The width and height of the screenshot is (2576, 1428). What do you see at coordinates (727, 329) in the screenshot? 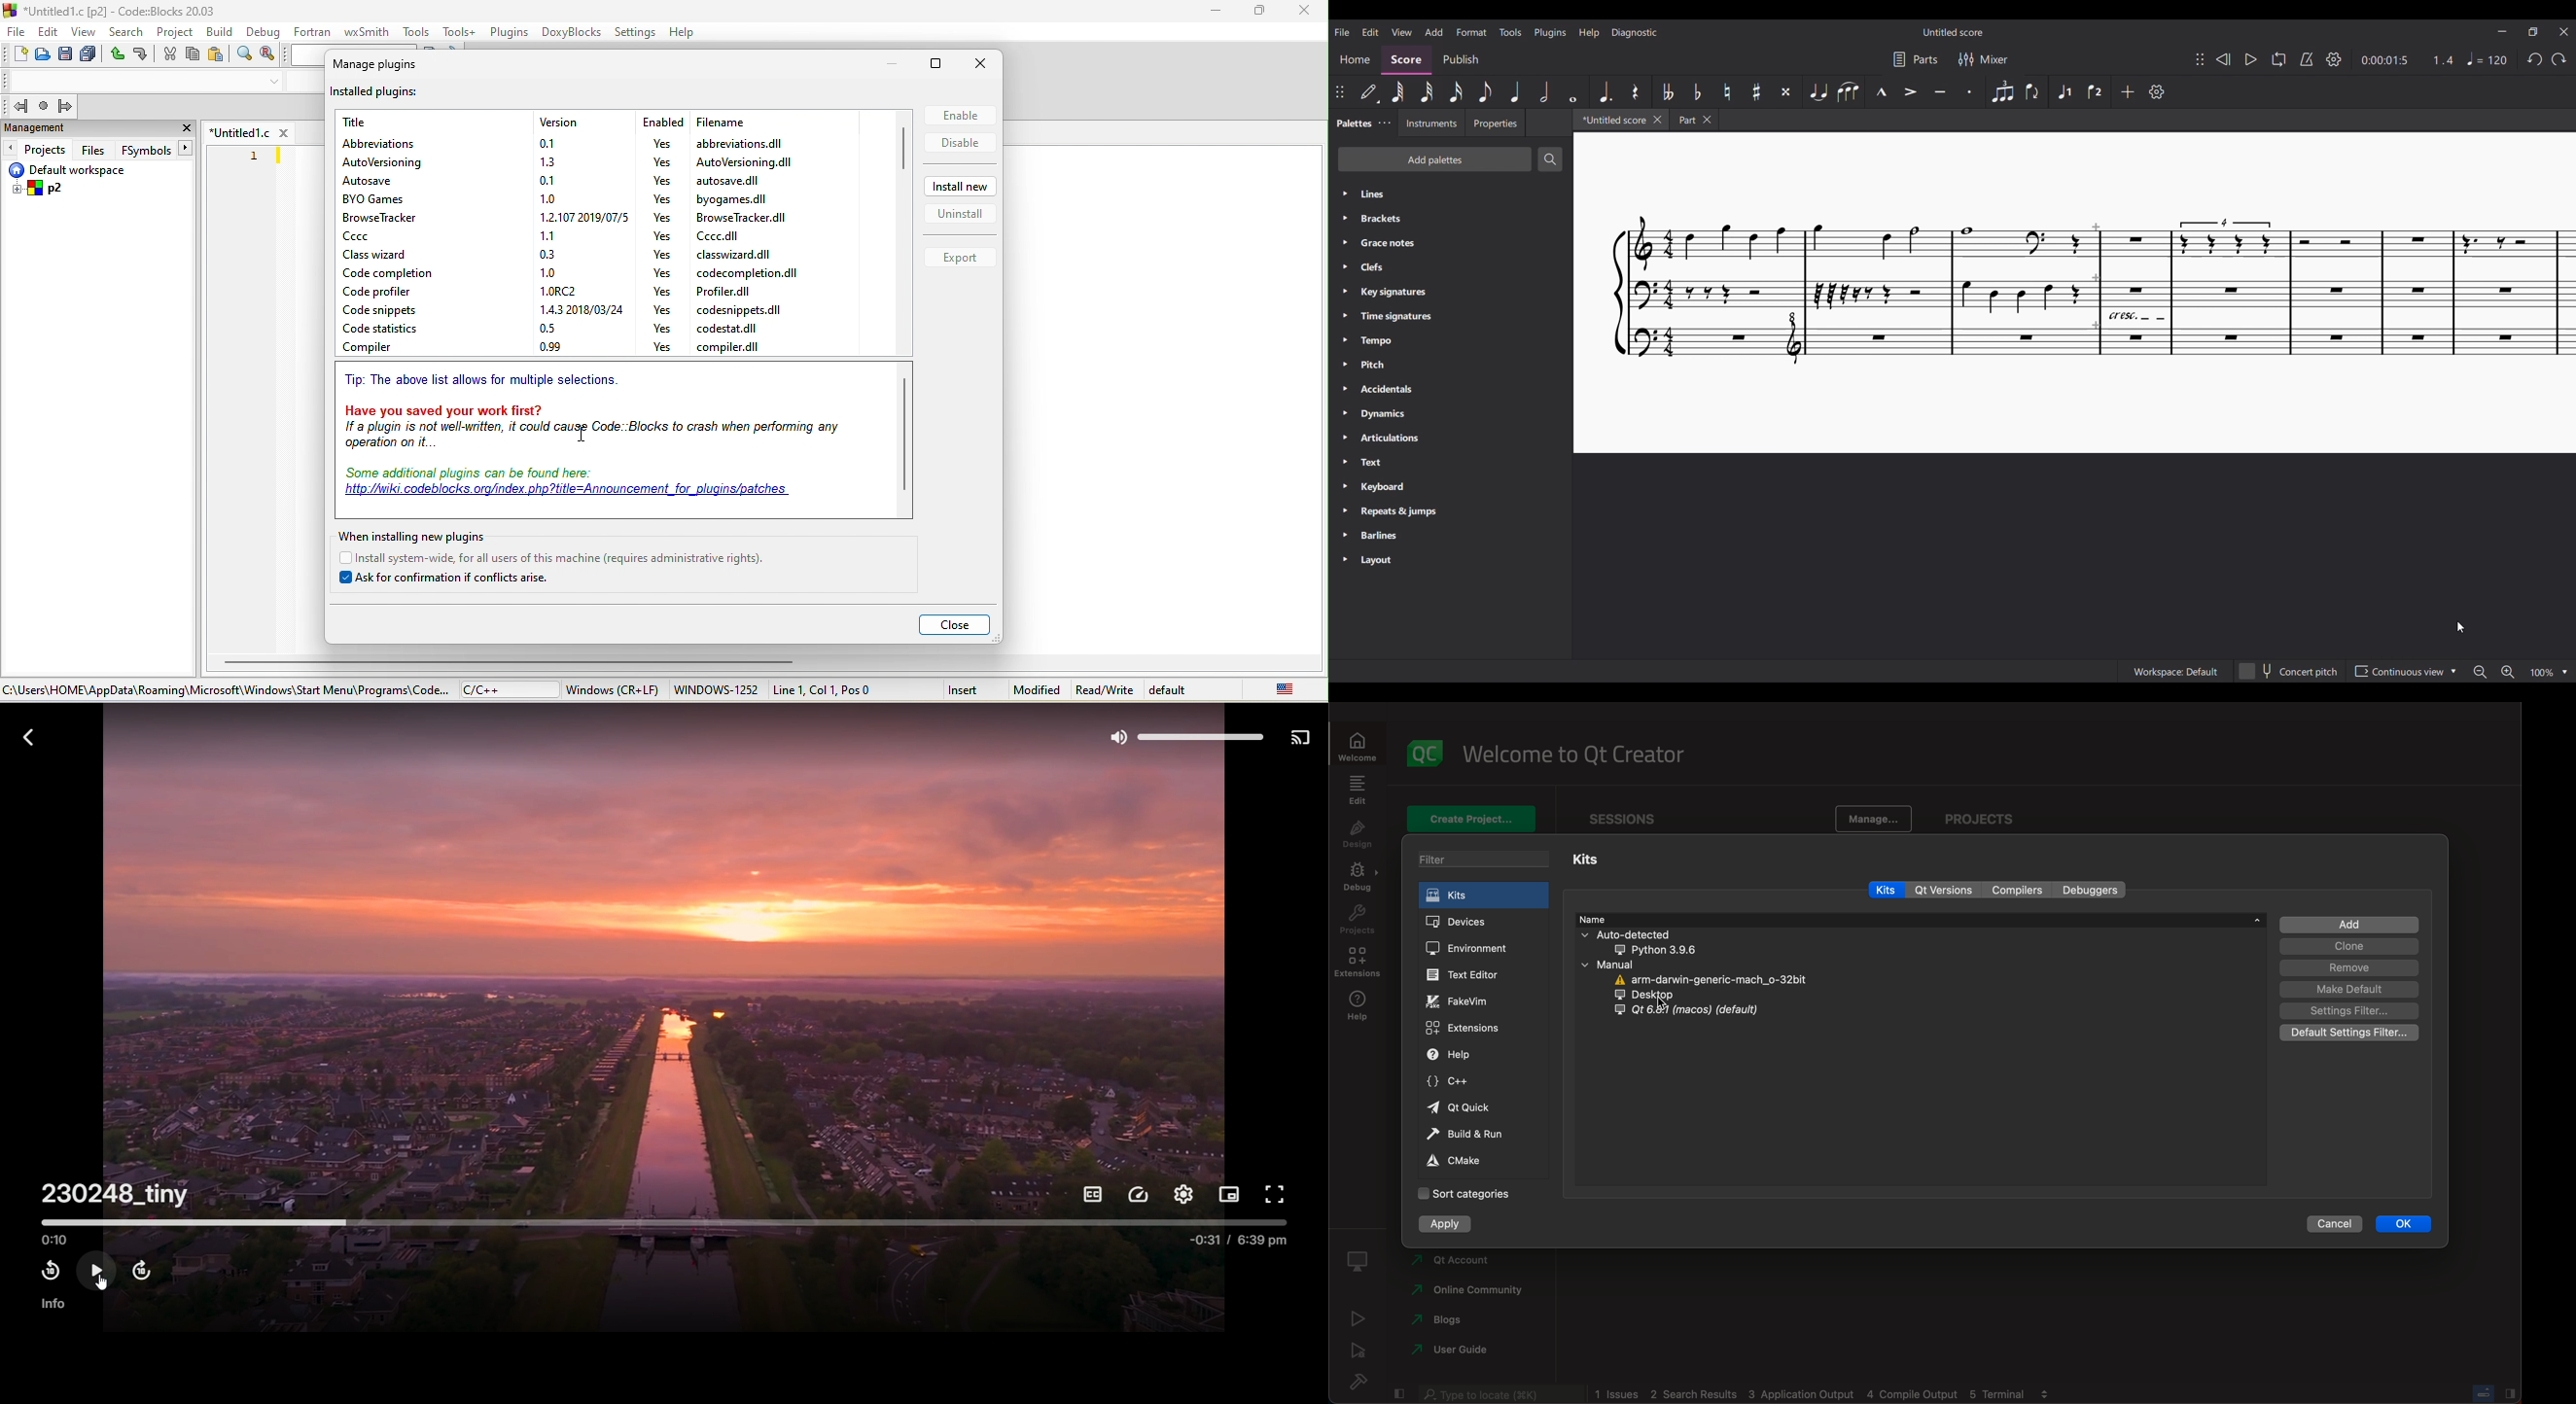
I see `codestat` at bounding box center [727, 329].